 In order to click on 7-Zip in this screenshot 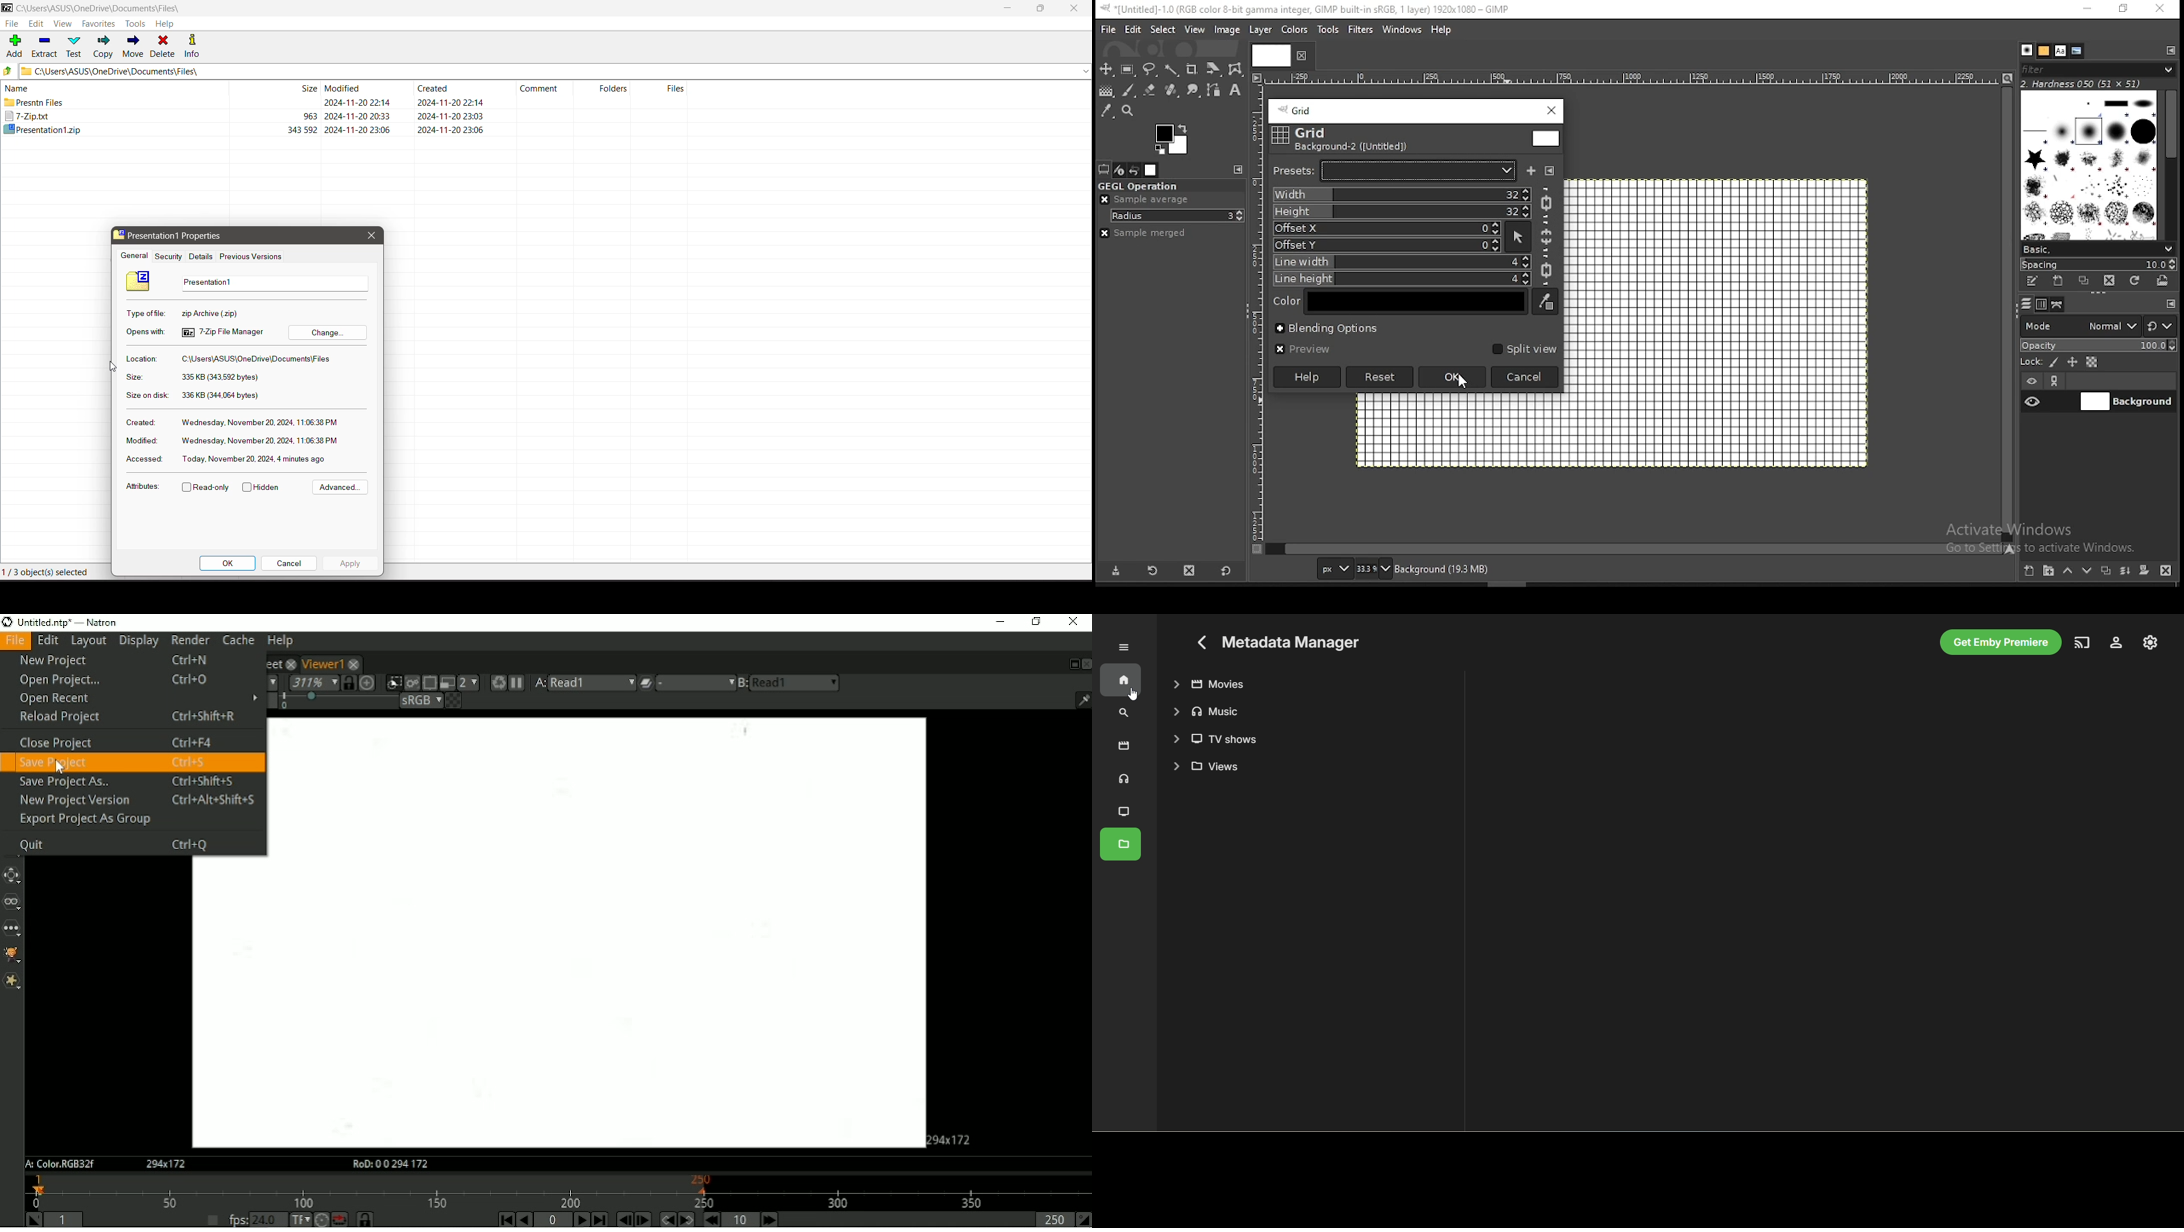, I will do `click(247, 117)`.